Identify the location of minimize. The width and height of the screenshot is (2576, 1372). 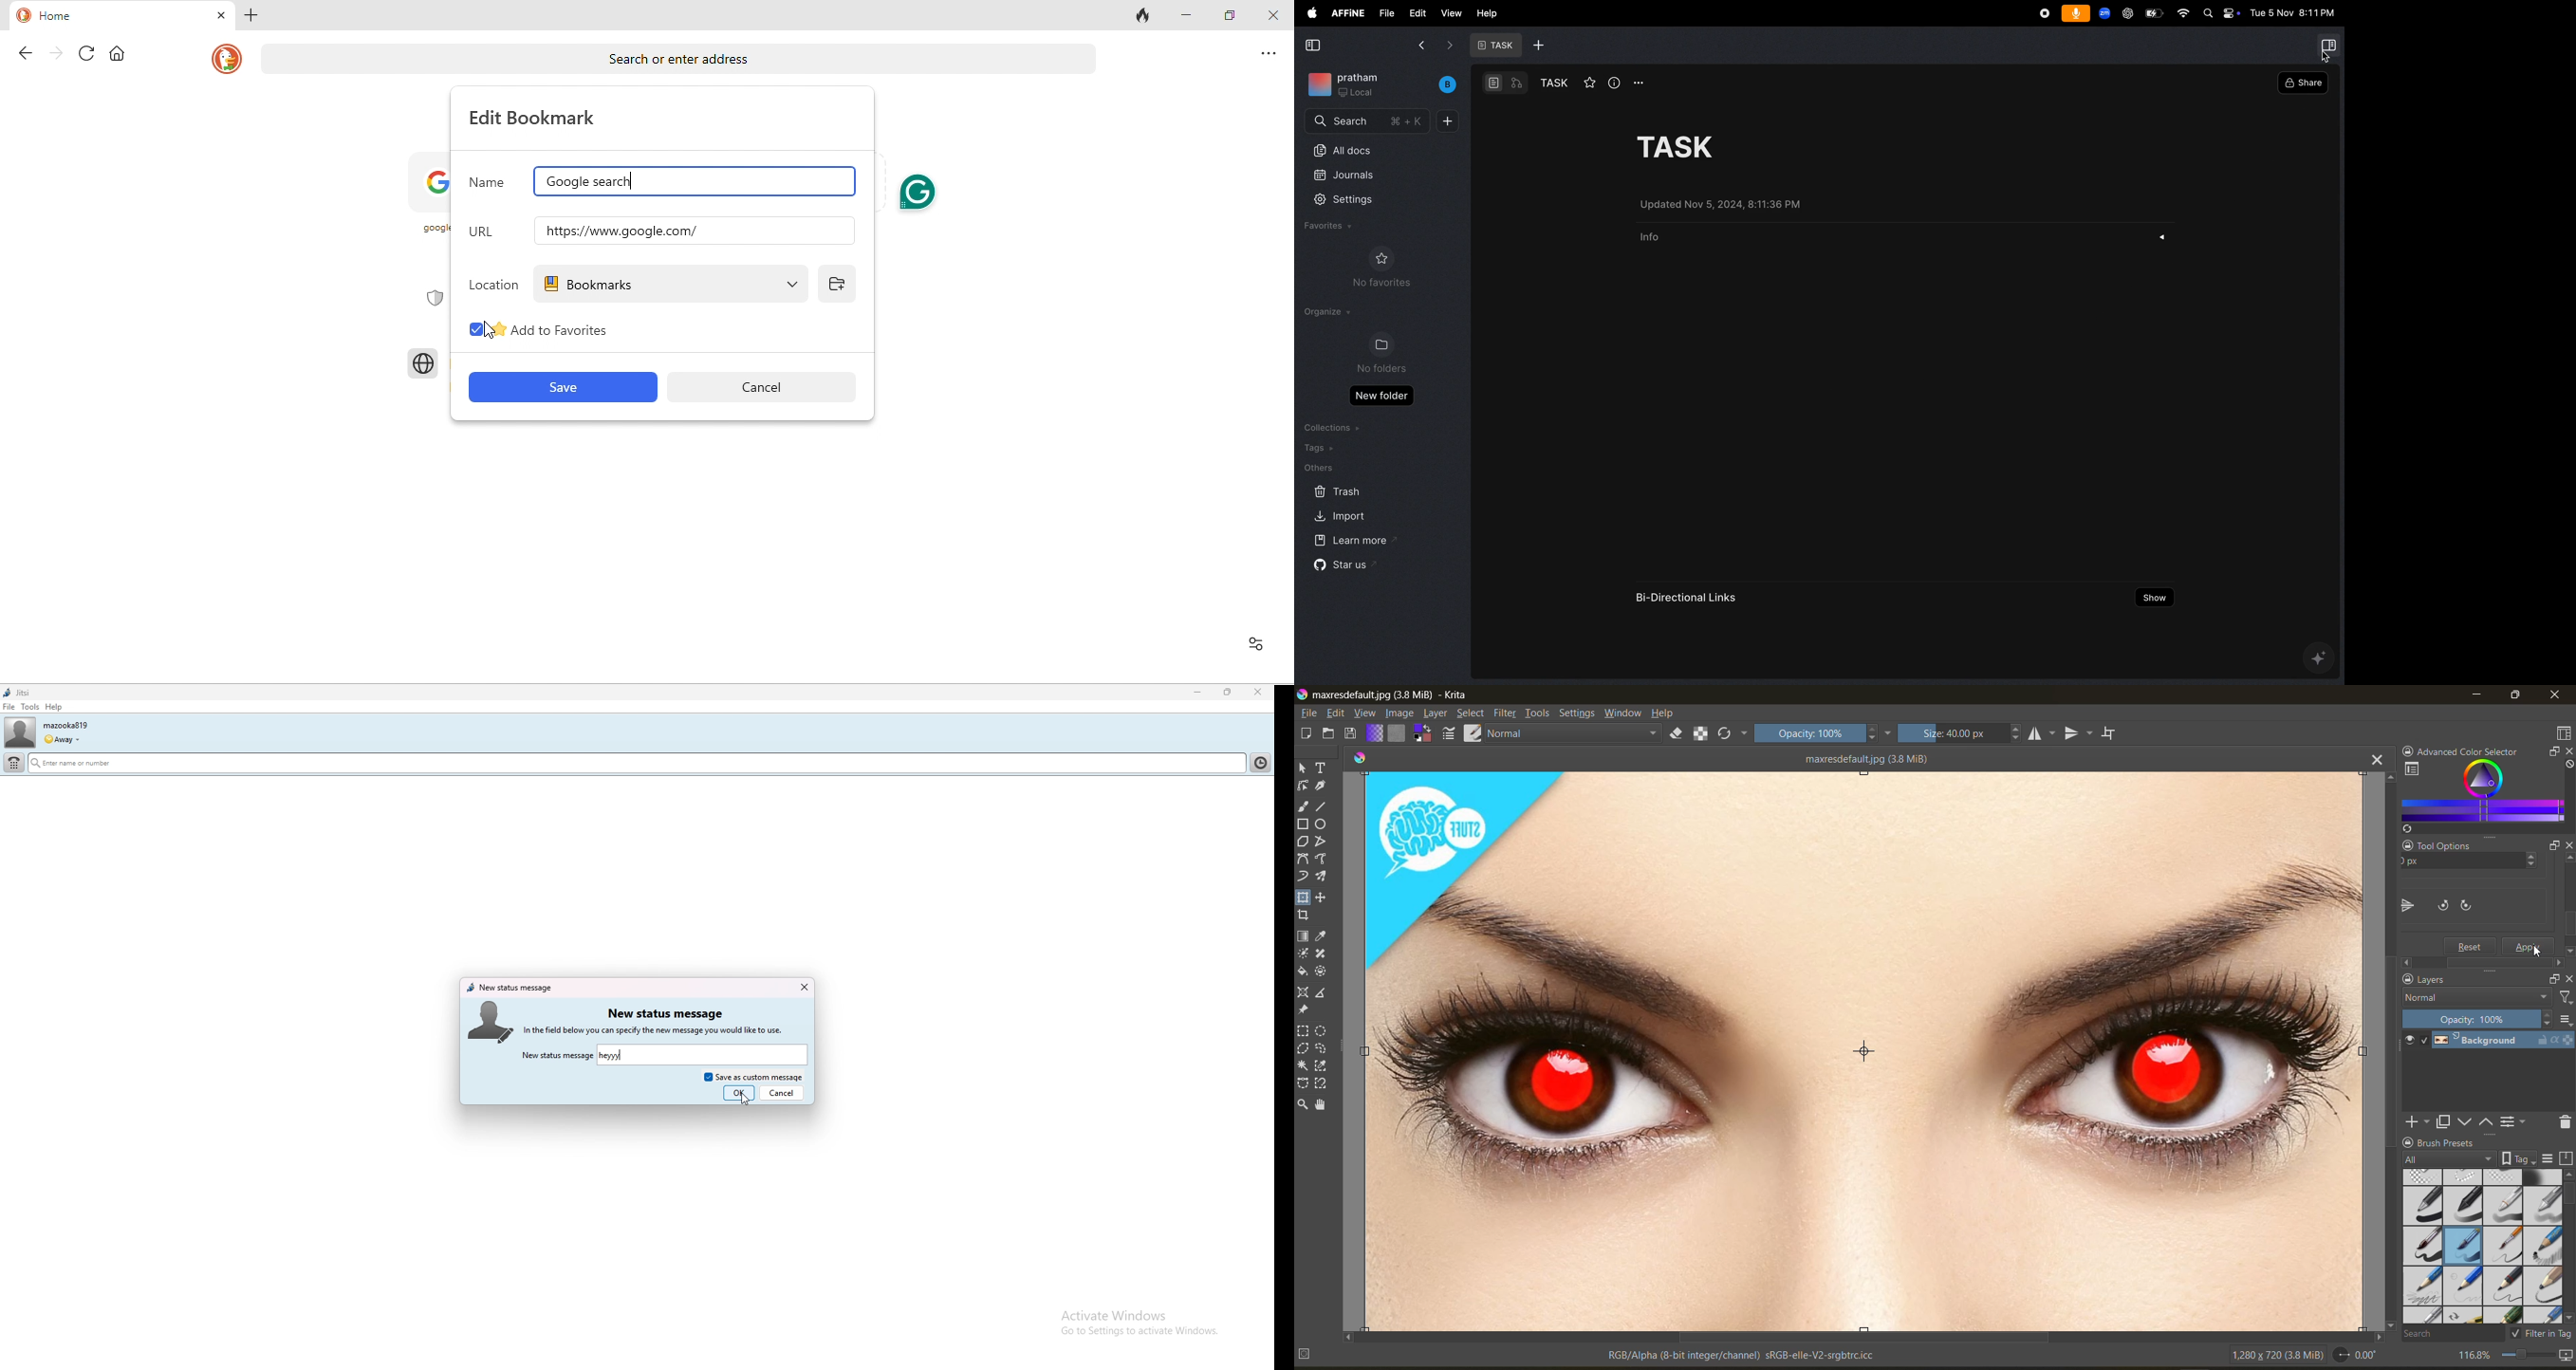
(2478, 697).